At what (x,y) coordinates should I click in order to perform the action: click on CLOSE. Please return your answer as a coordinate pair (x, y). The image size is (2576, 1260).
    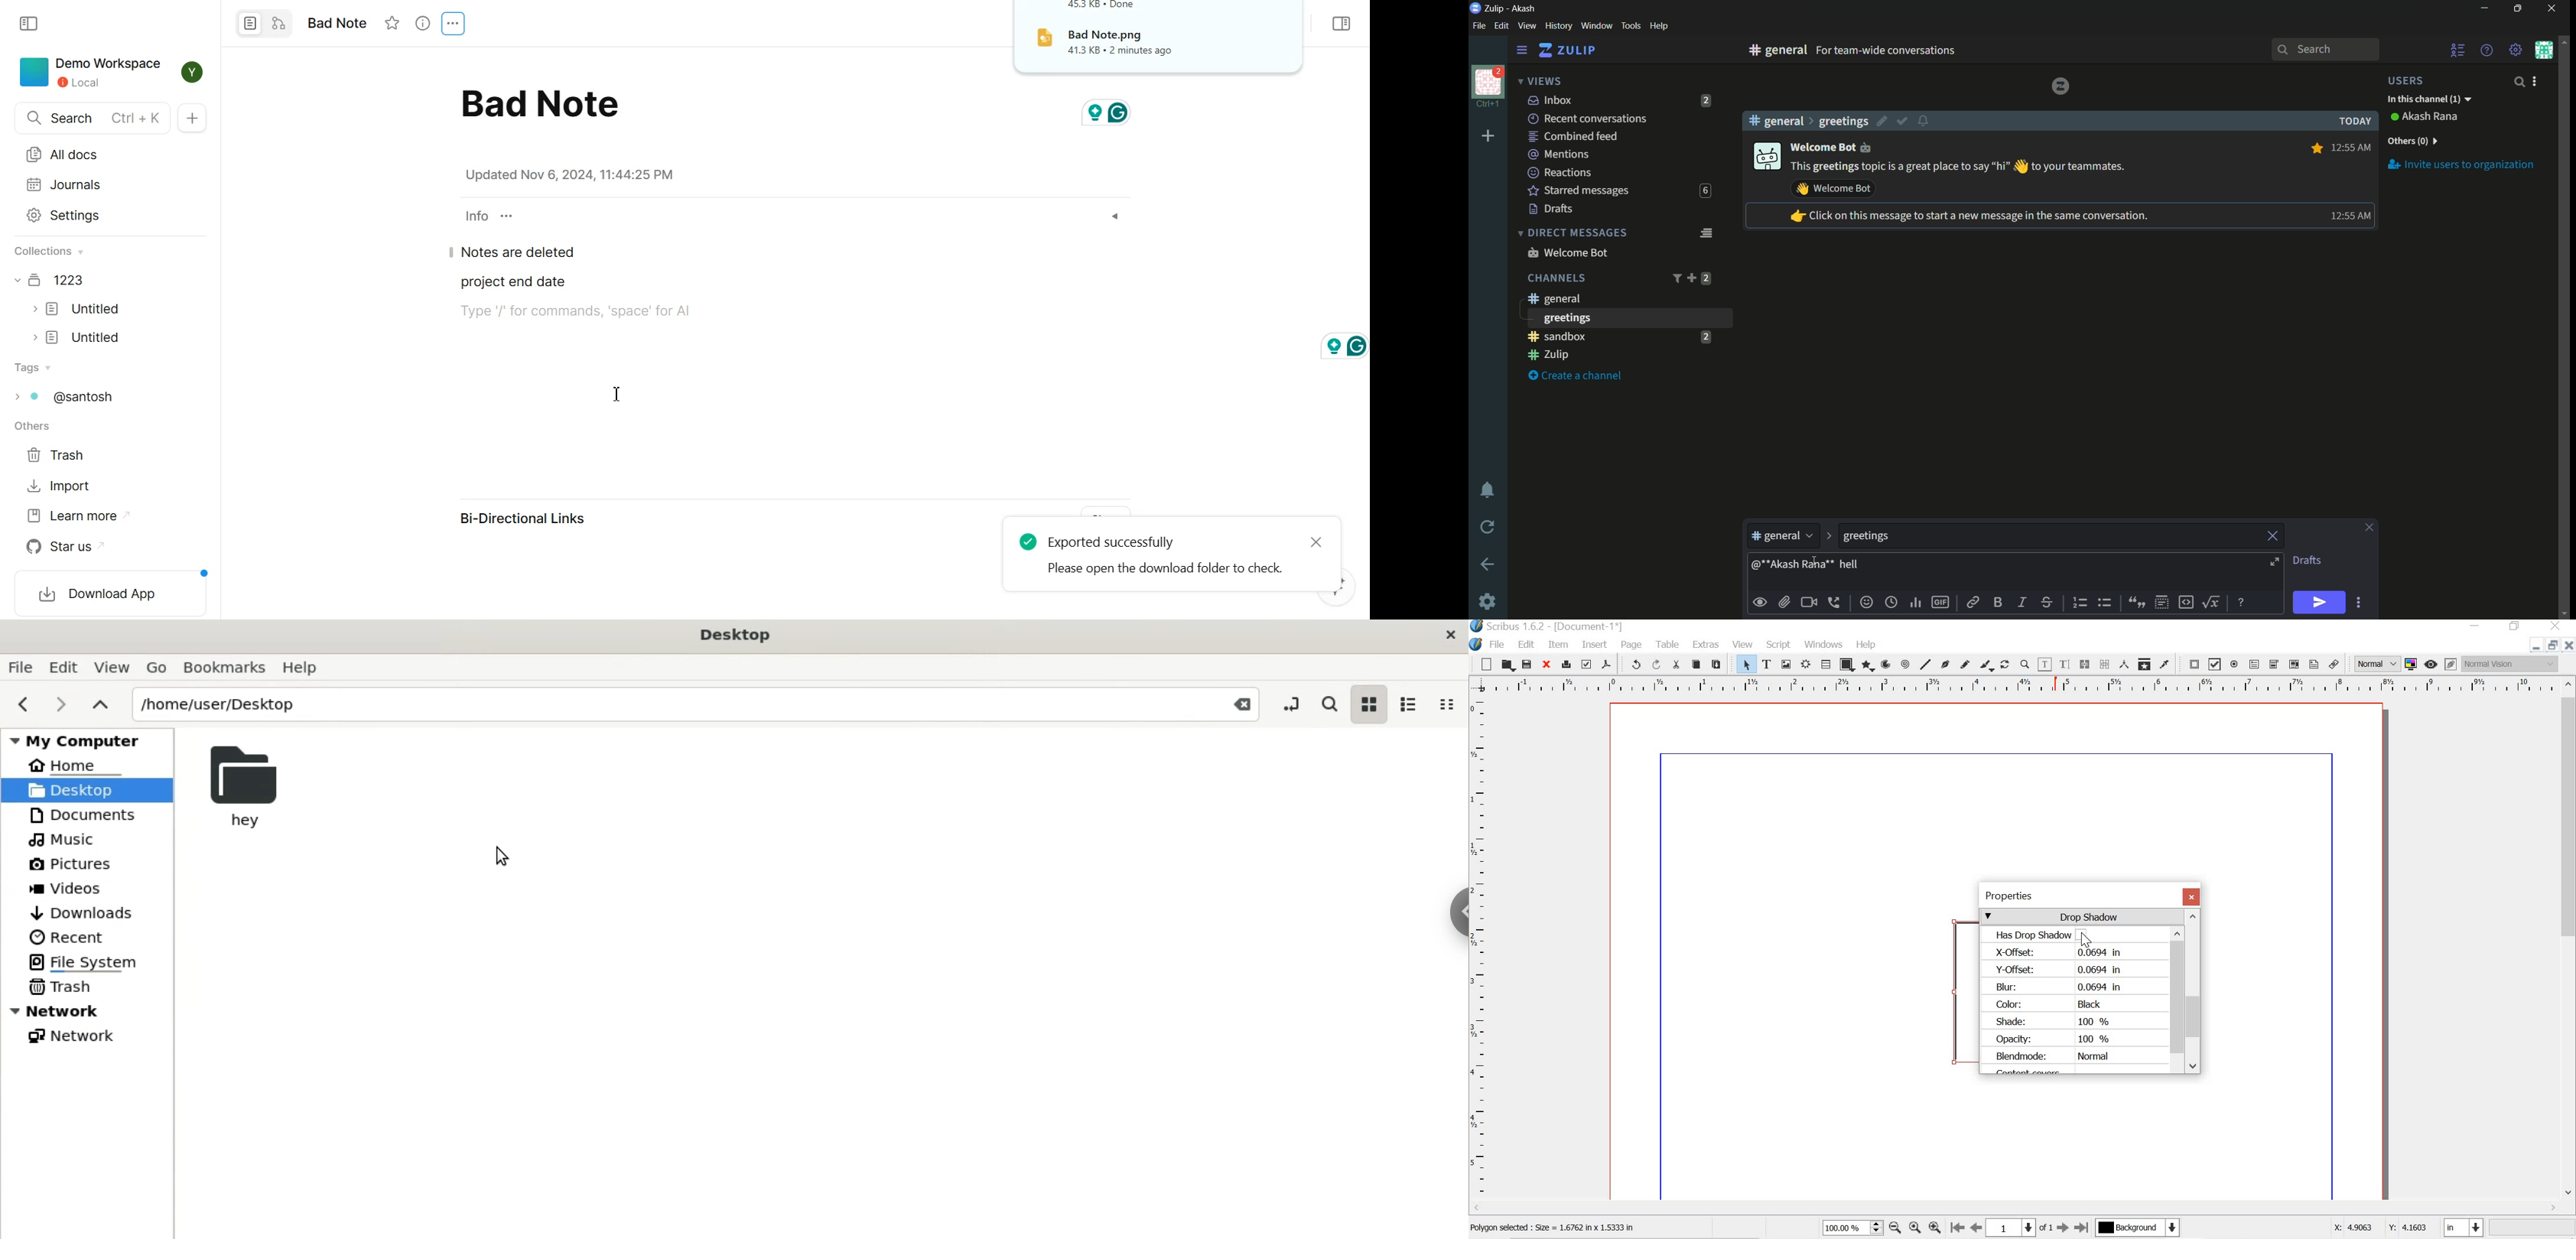
    Looking at the image, I should click on (2569, 645).